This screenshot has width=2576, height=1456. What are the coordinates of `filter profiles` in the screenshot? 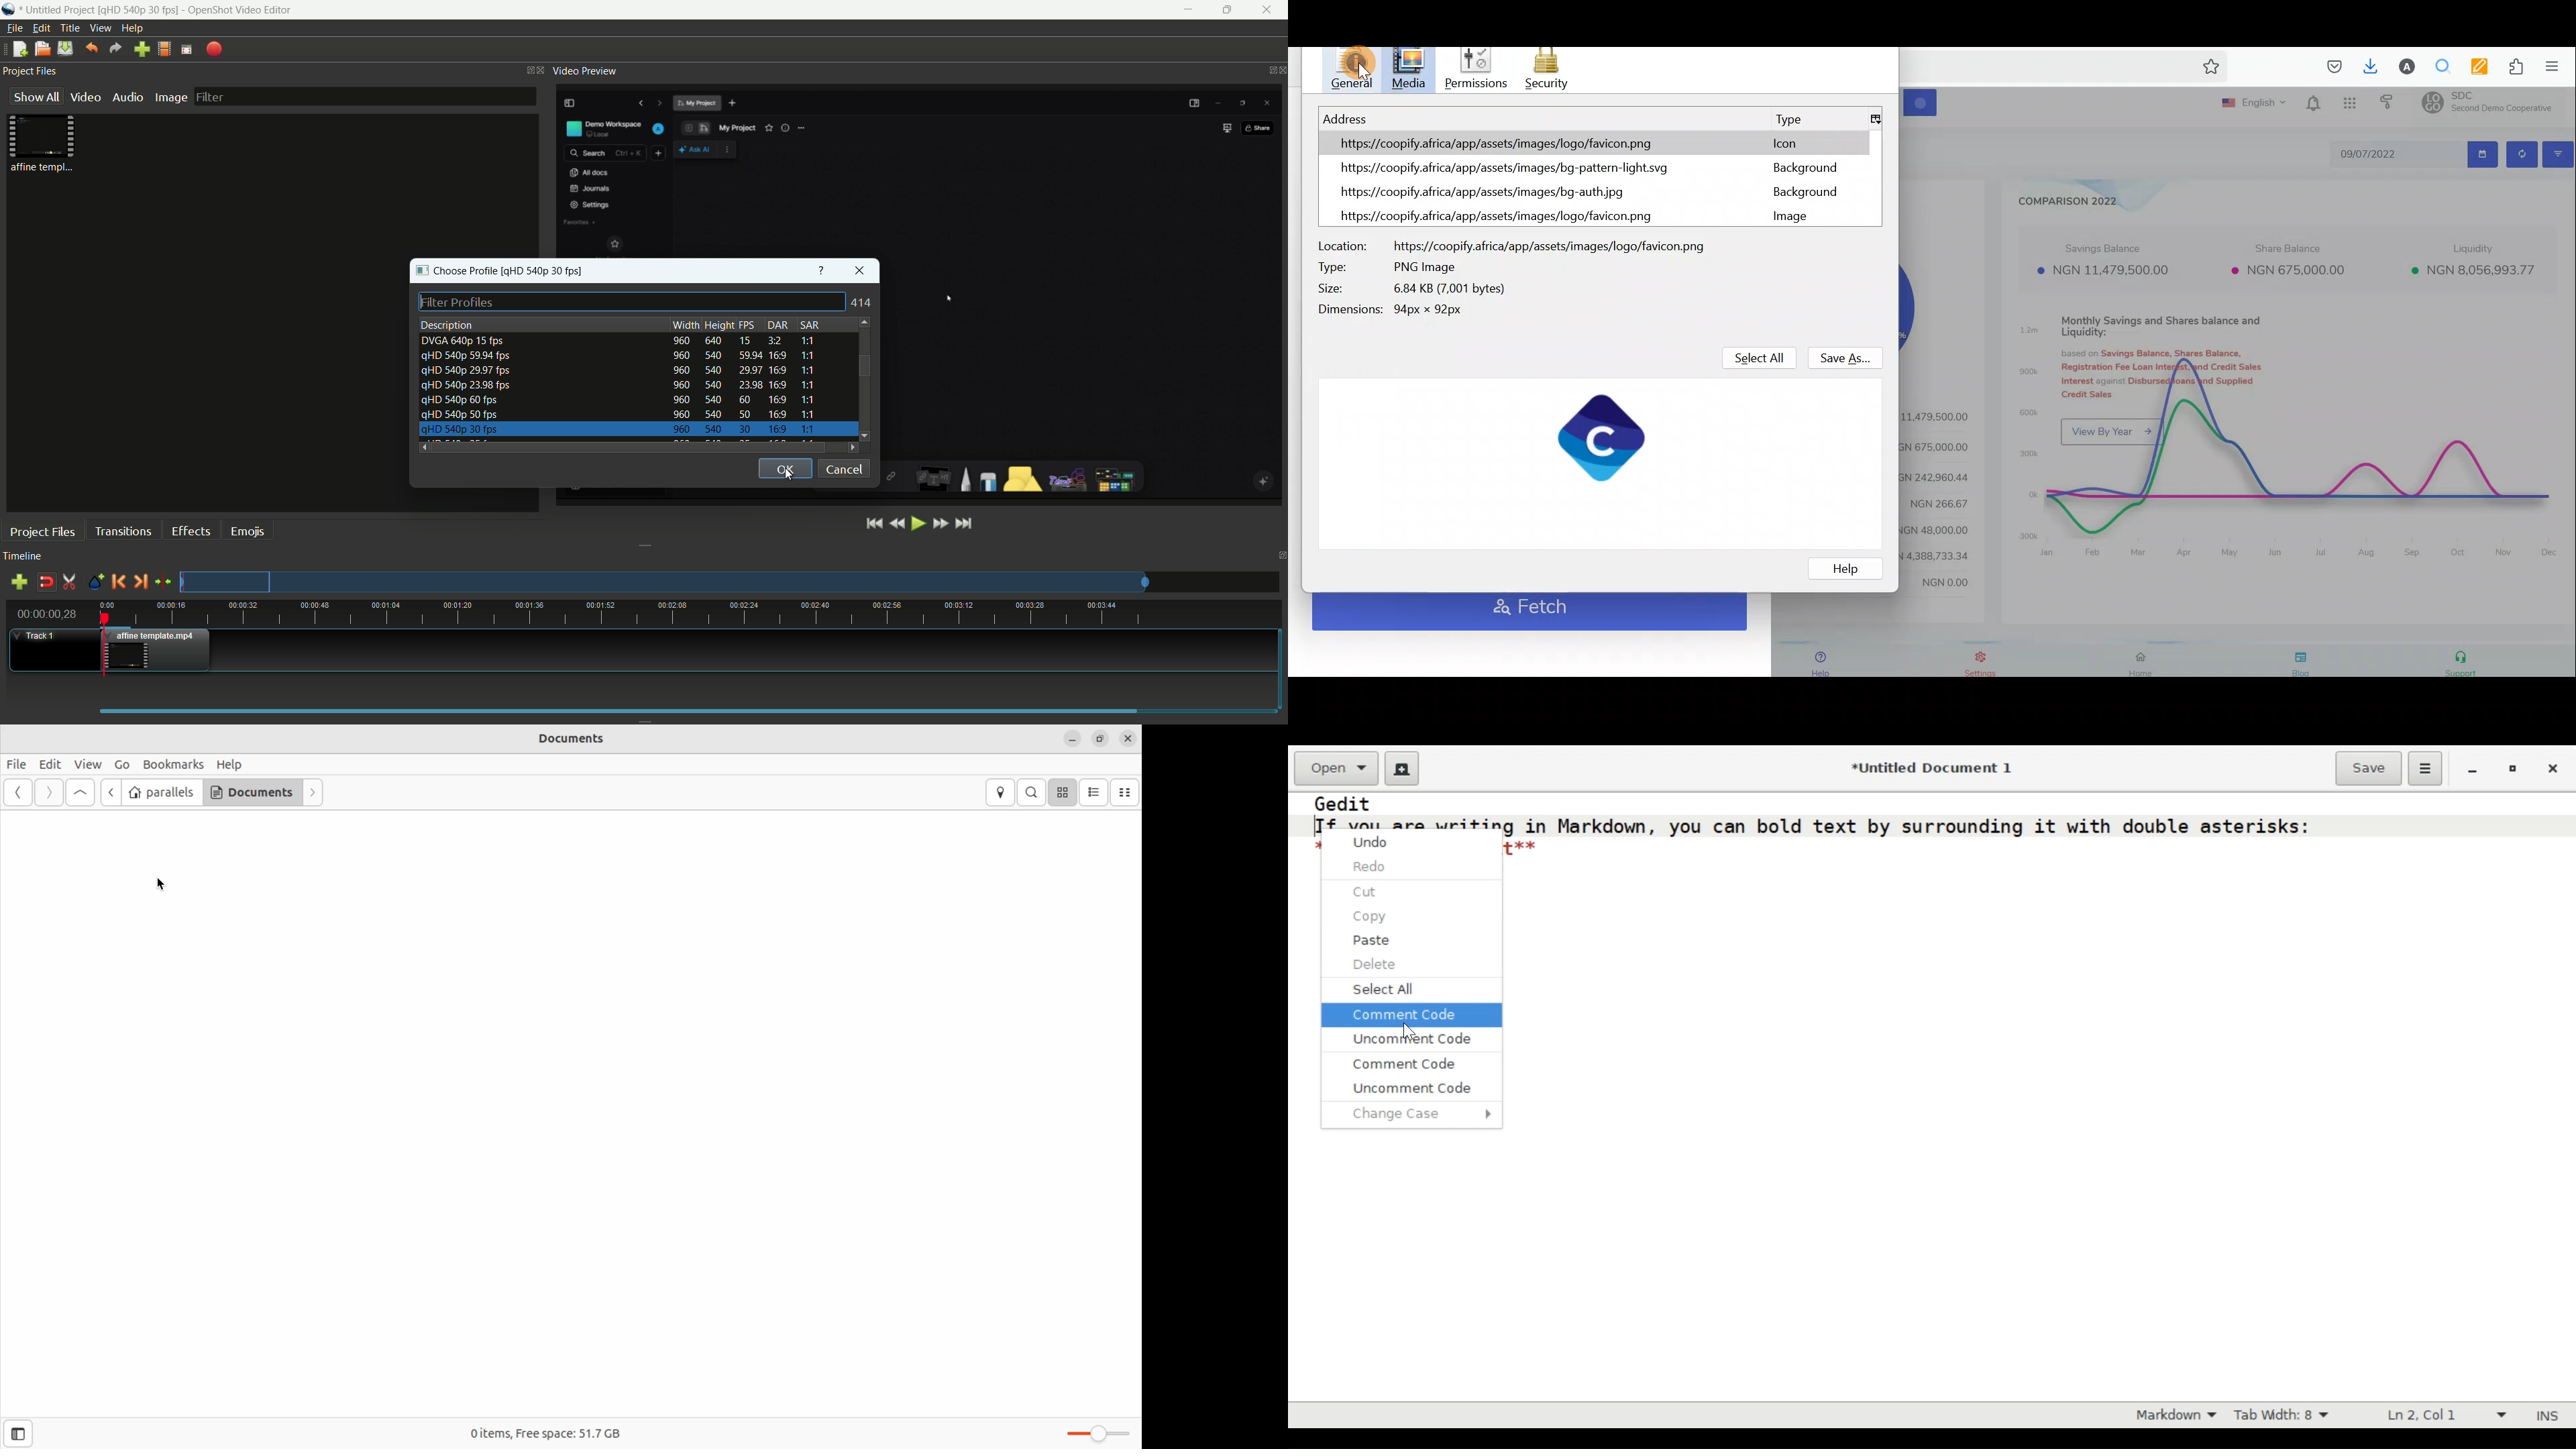 It's located at (631, 301).